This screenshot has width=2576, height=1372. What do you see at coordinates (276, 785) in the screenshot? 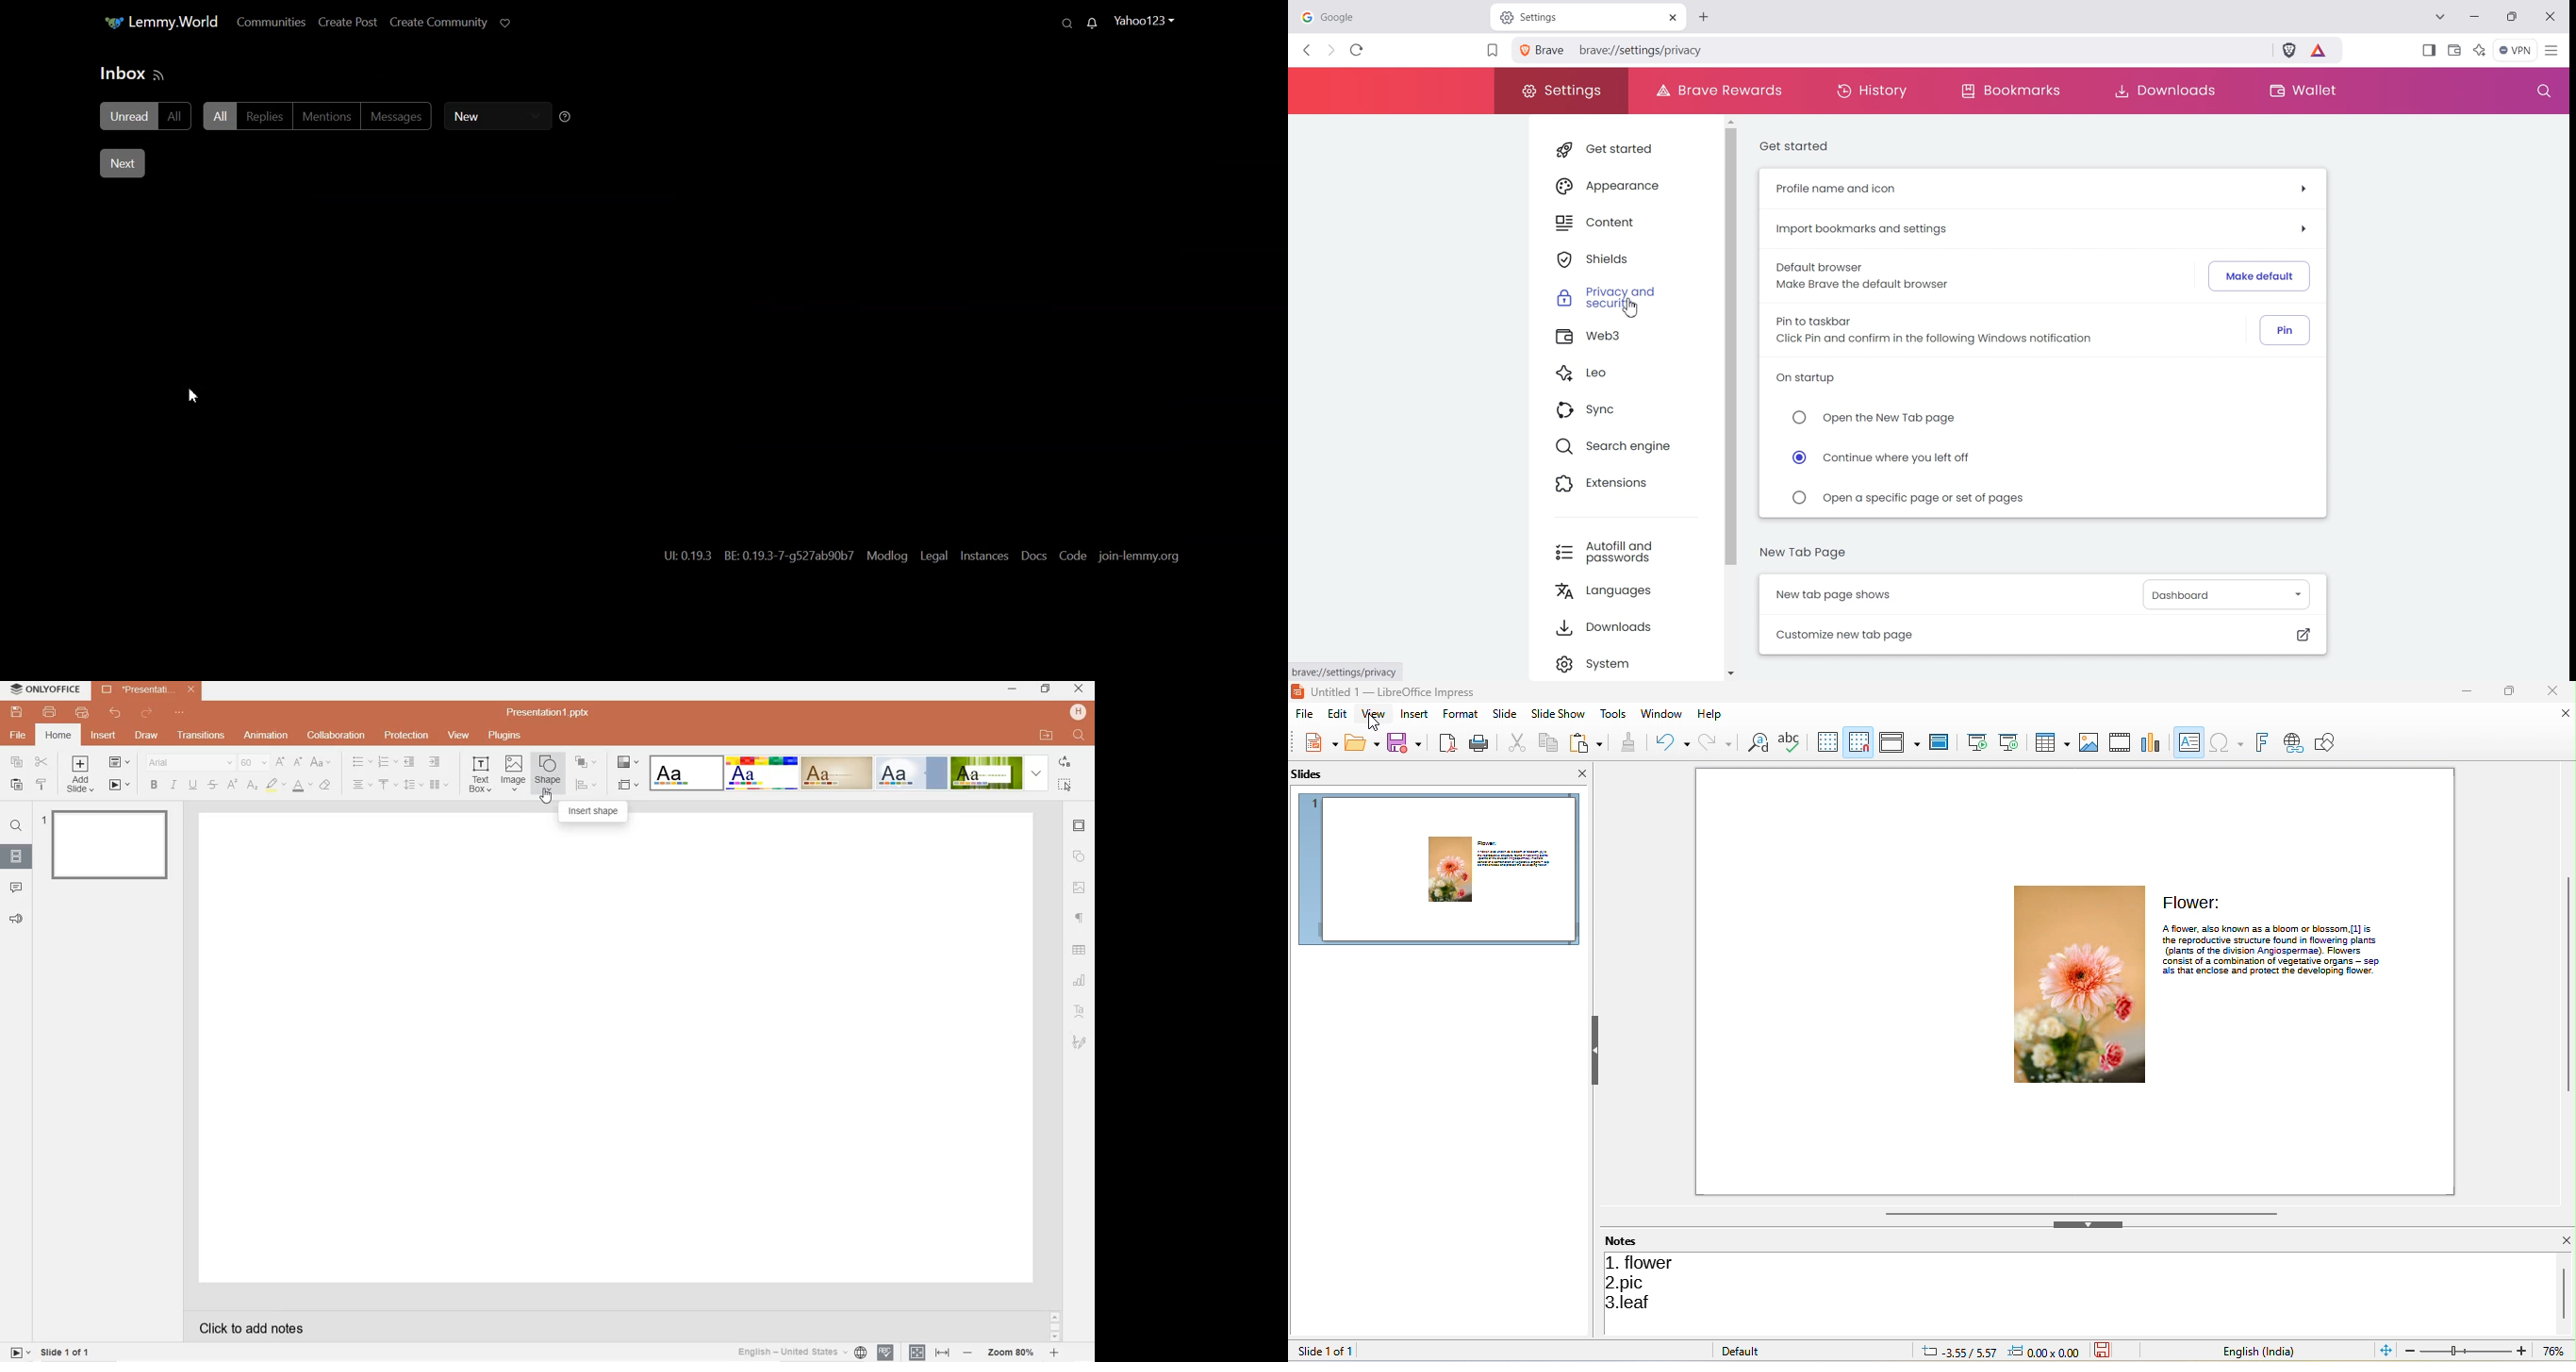
I see `highlight color` at bounding box center [276, 785].